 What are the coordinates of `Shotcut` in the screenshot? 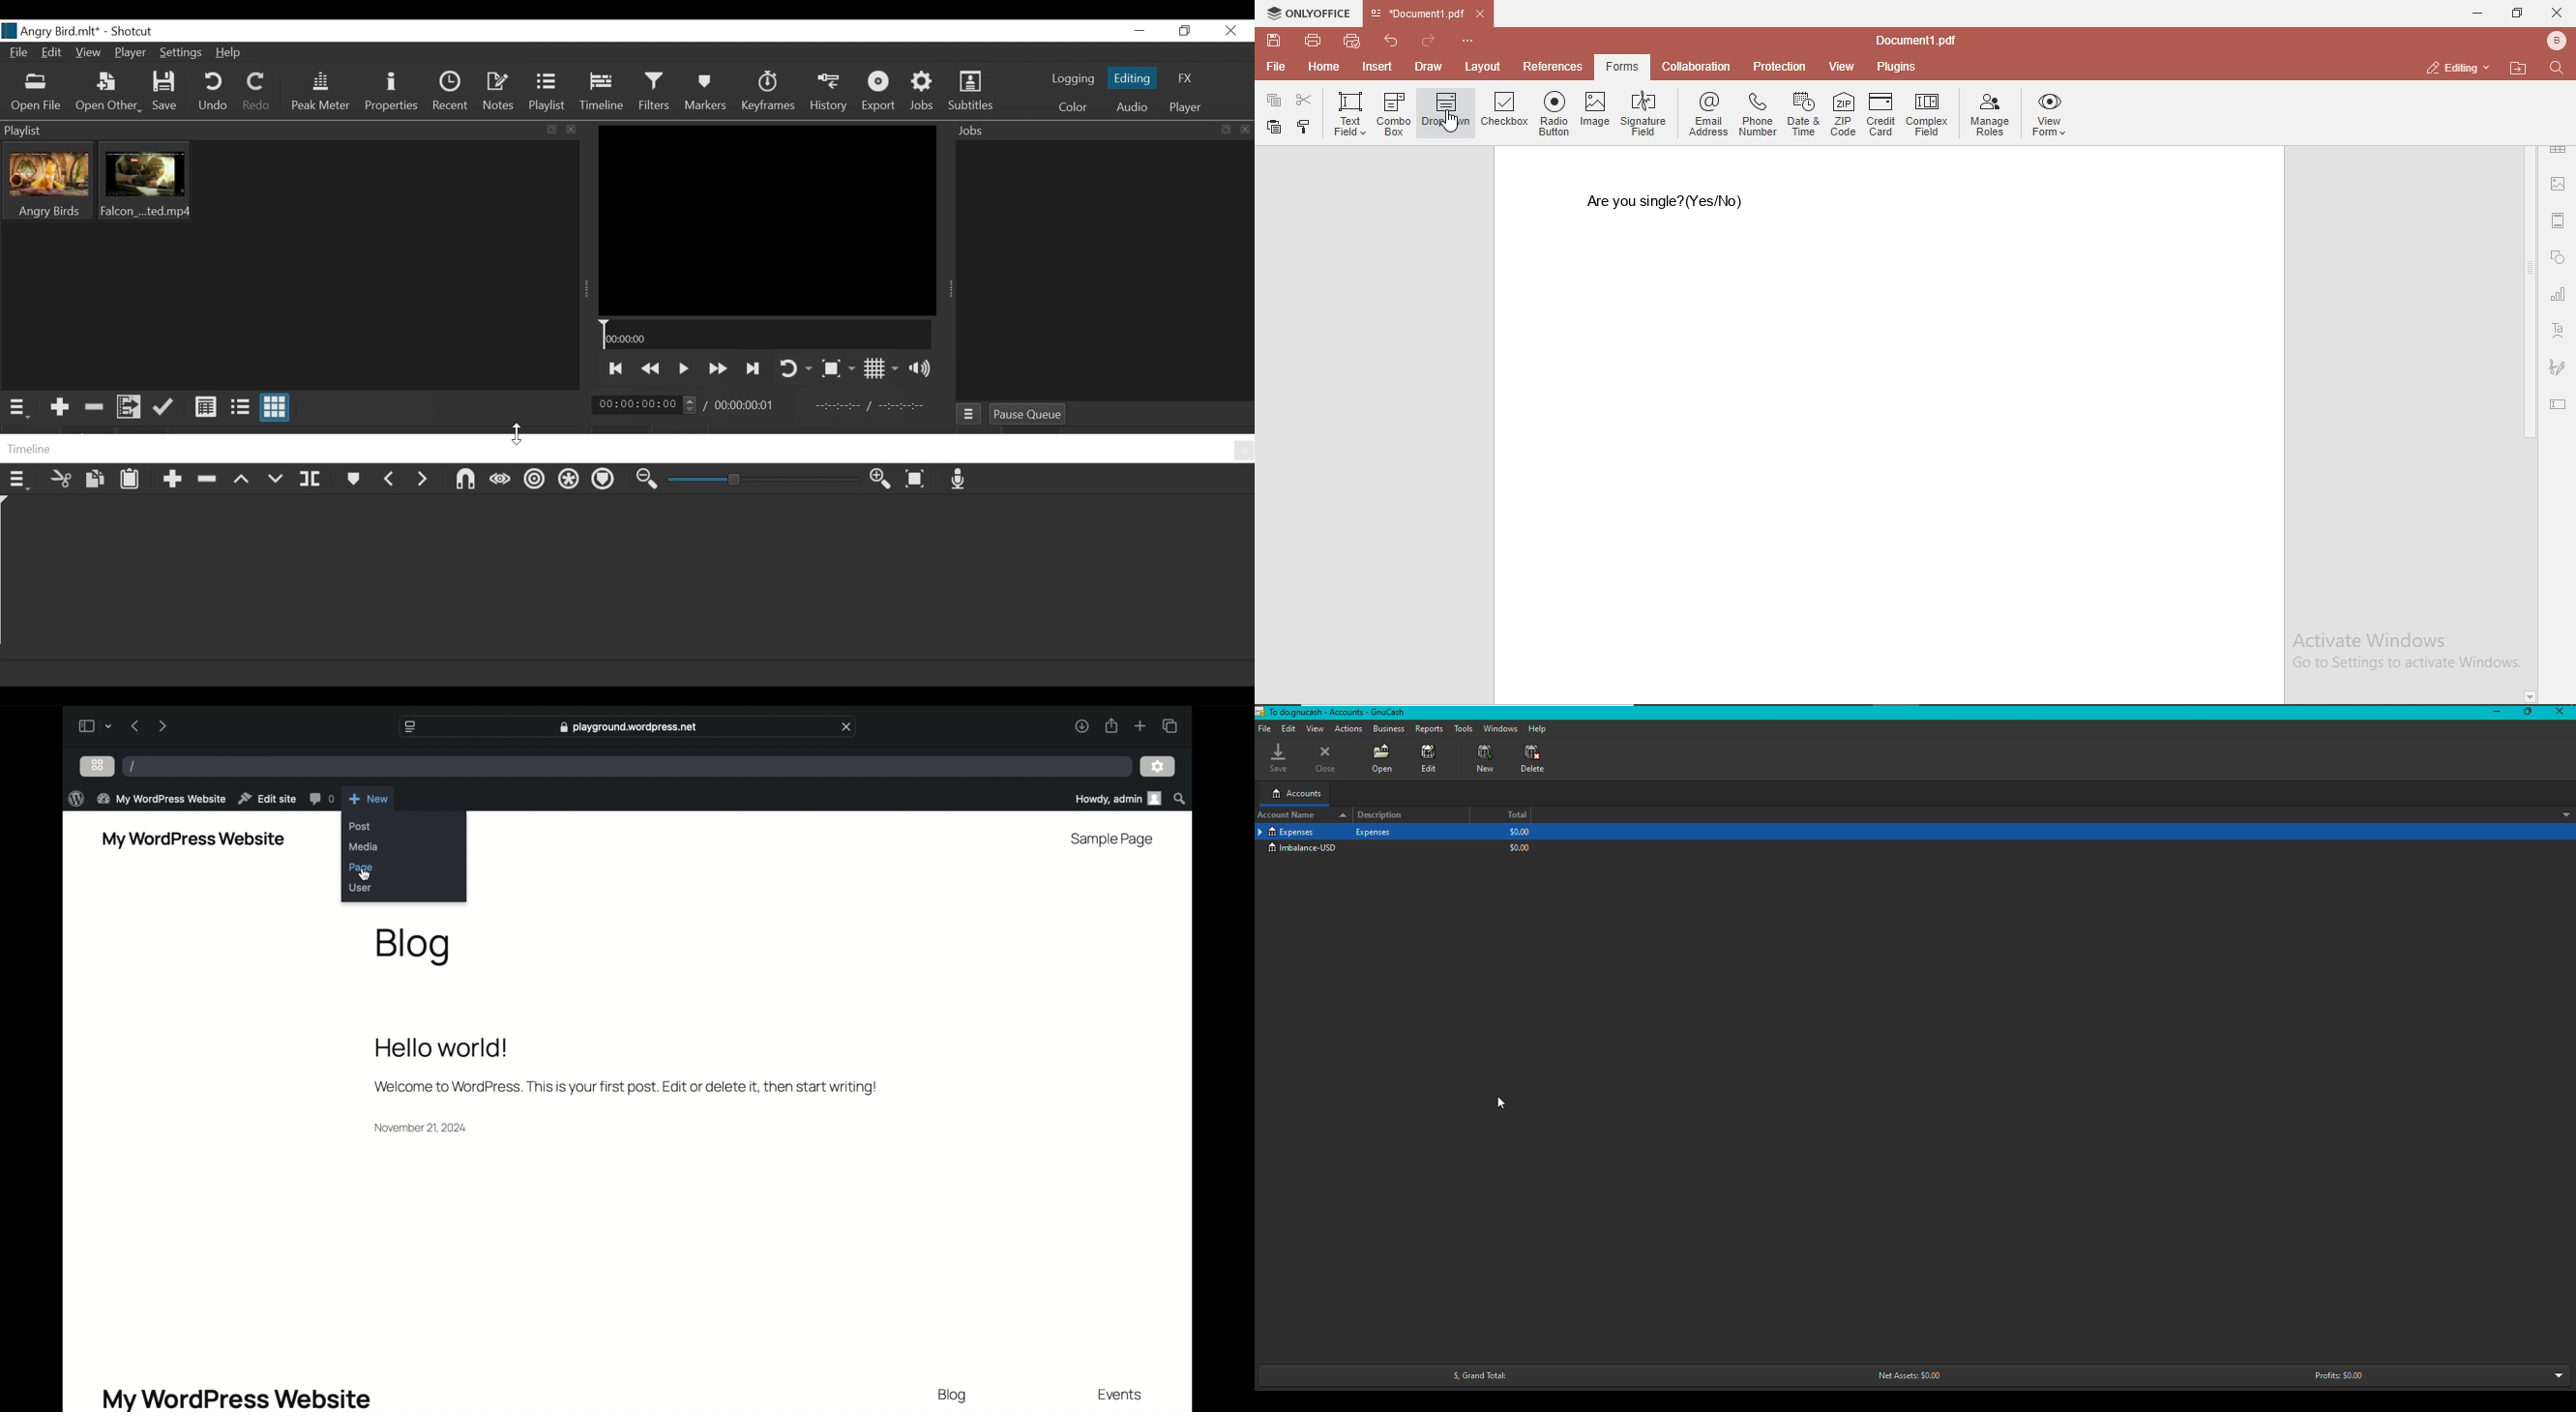 It's located at (130, 31).